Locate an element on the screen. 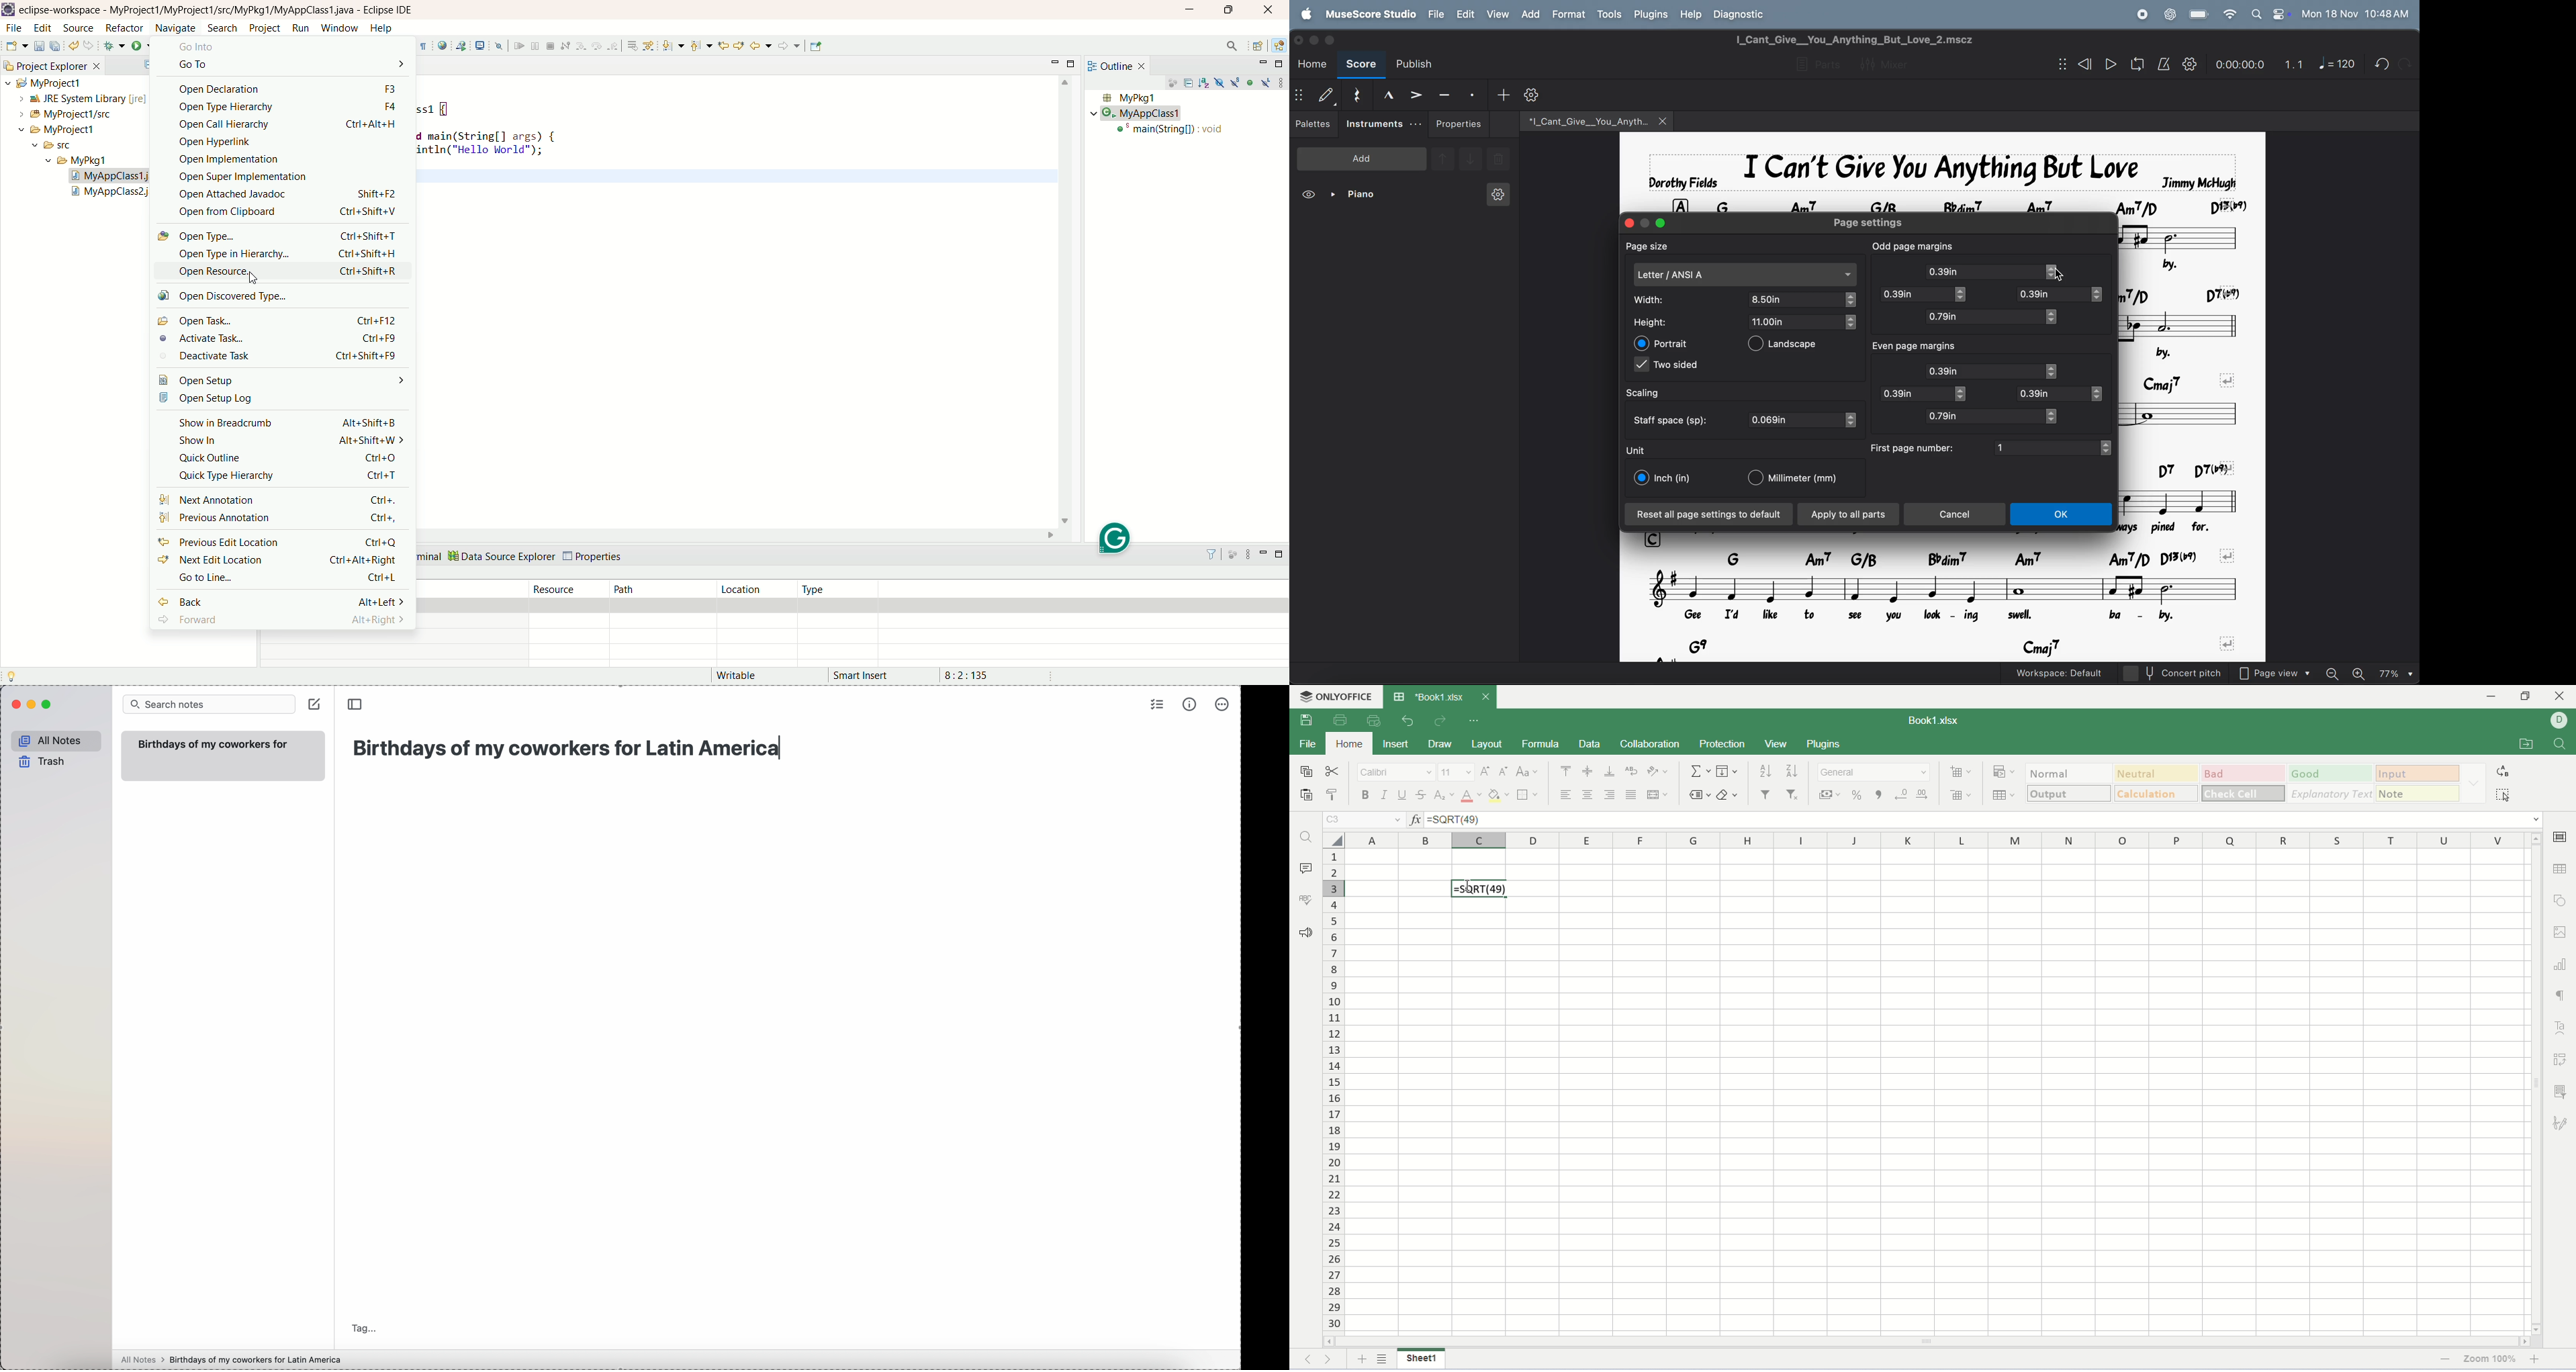 The image size is (2576, 1372). chord symbols is located at coordinates (1964, 558).